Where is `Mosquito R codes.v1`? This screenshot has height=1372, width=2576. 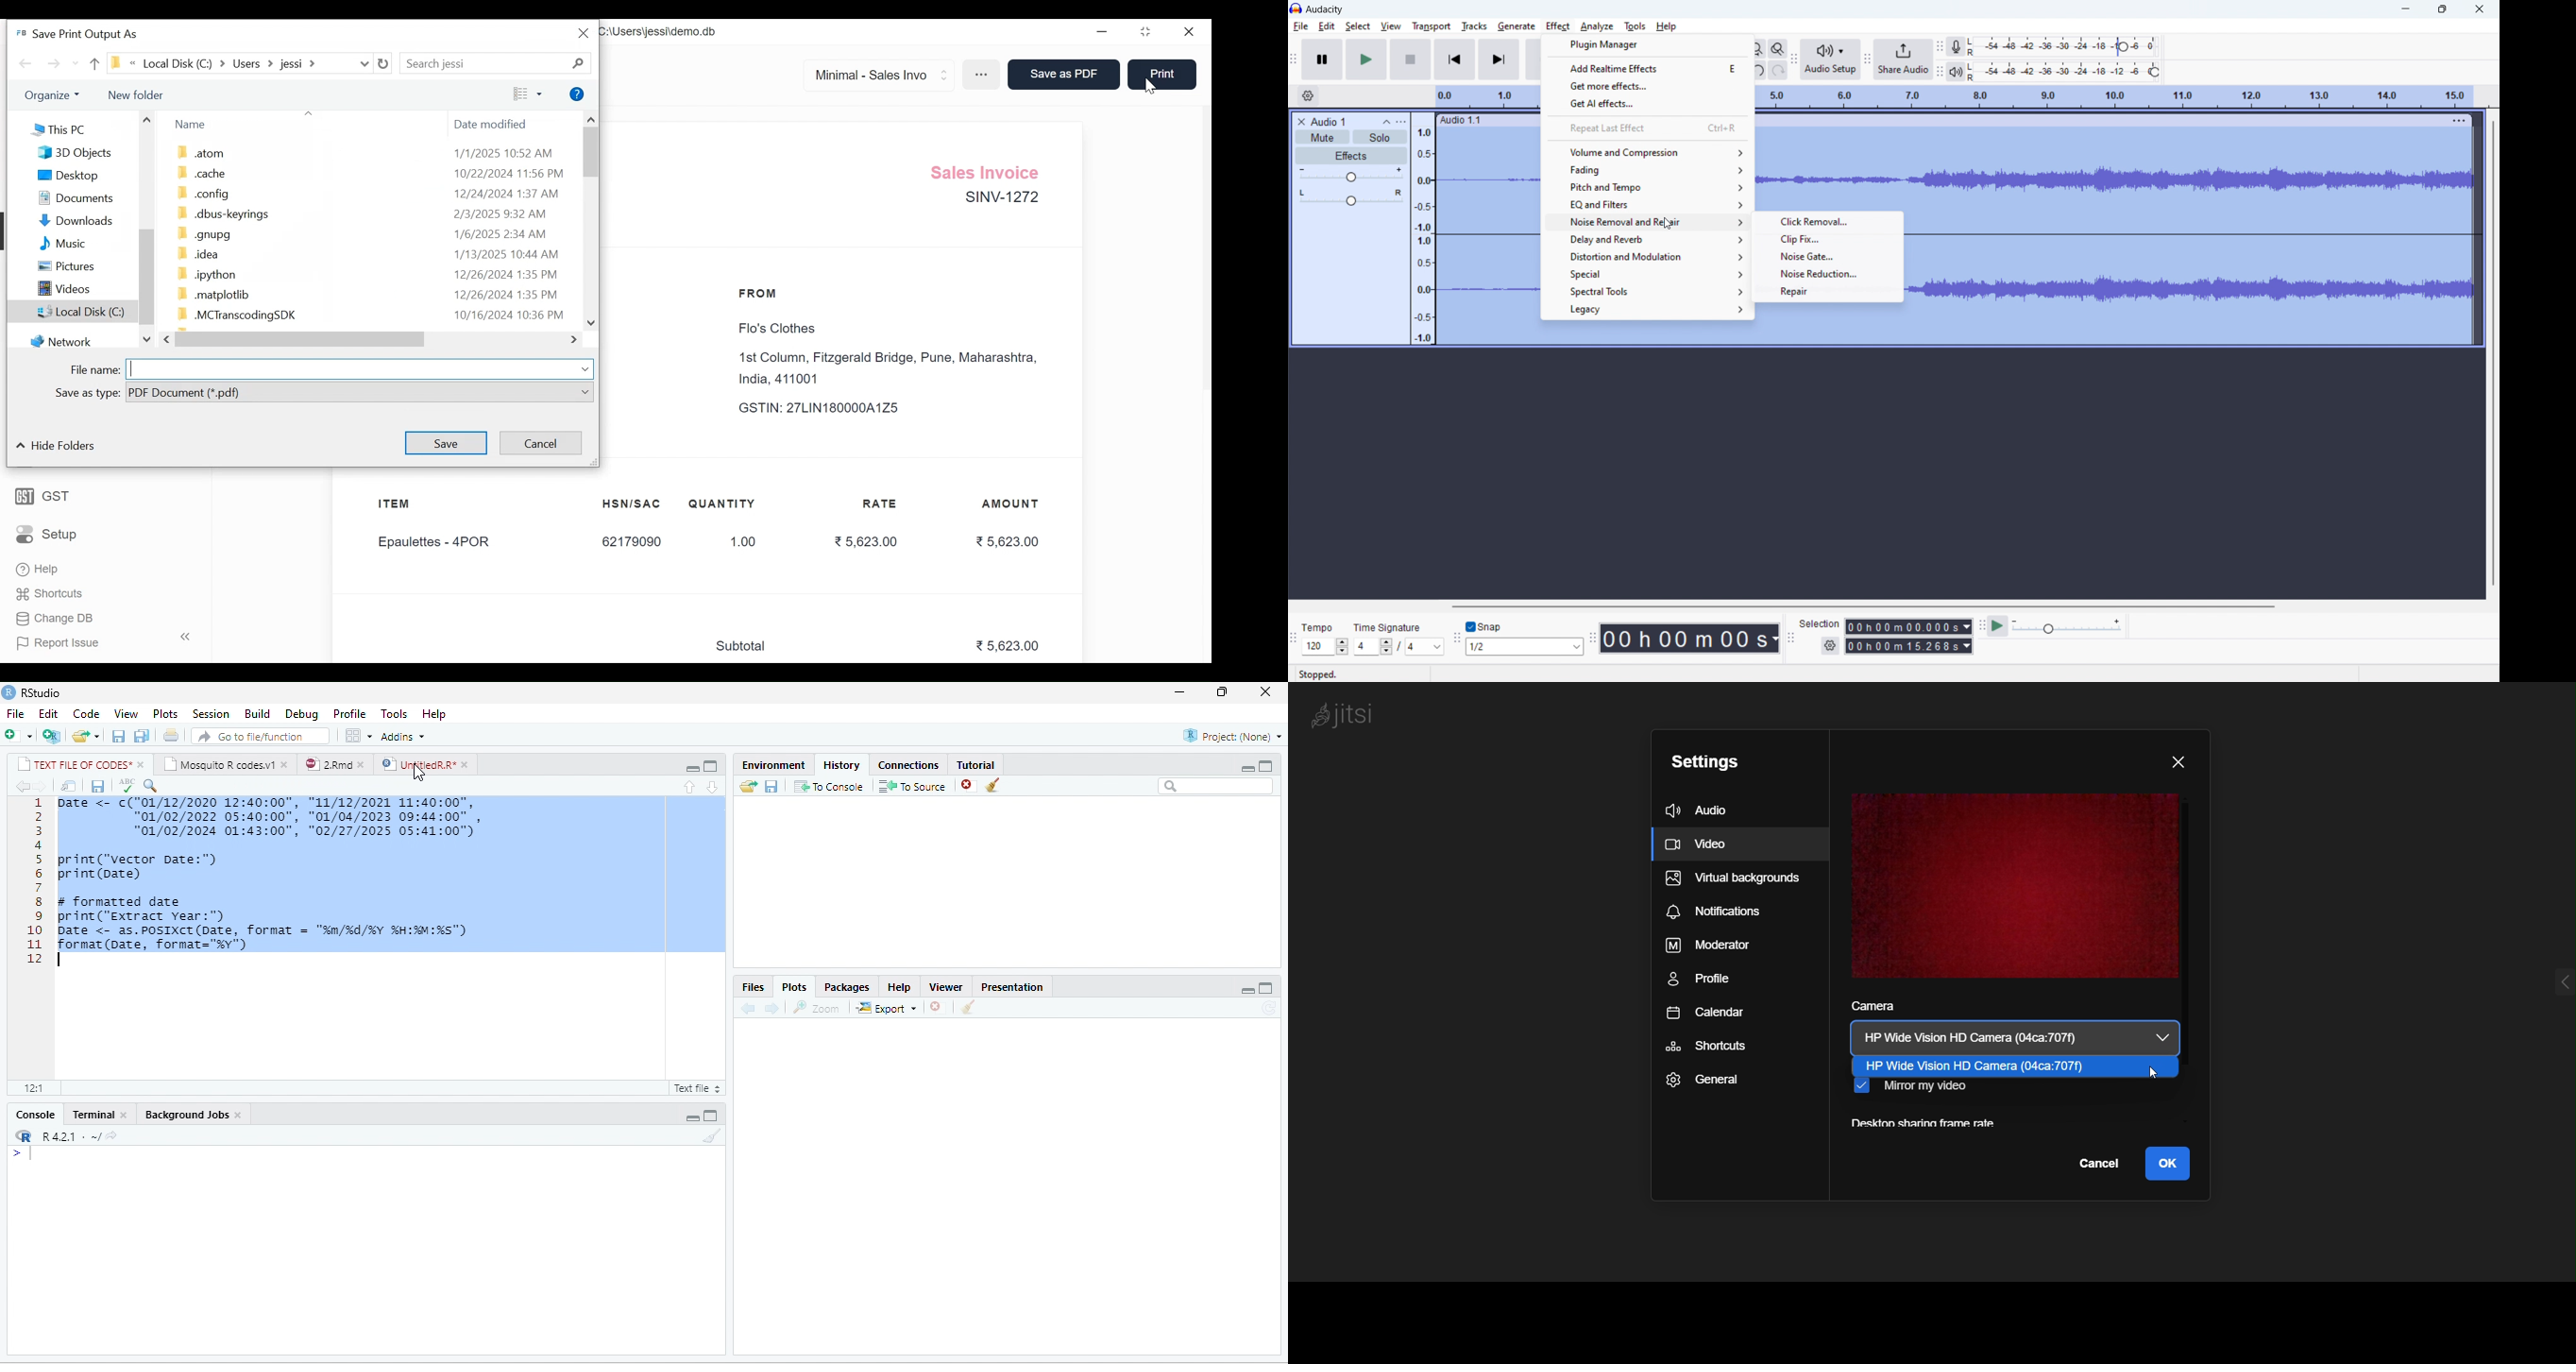 Mosquito R codes.v1 is located at coordinates (219, 764).